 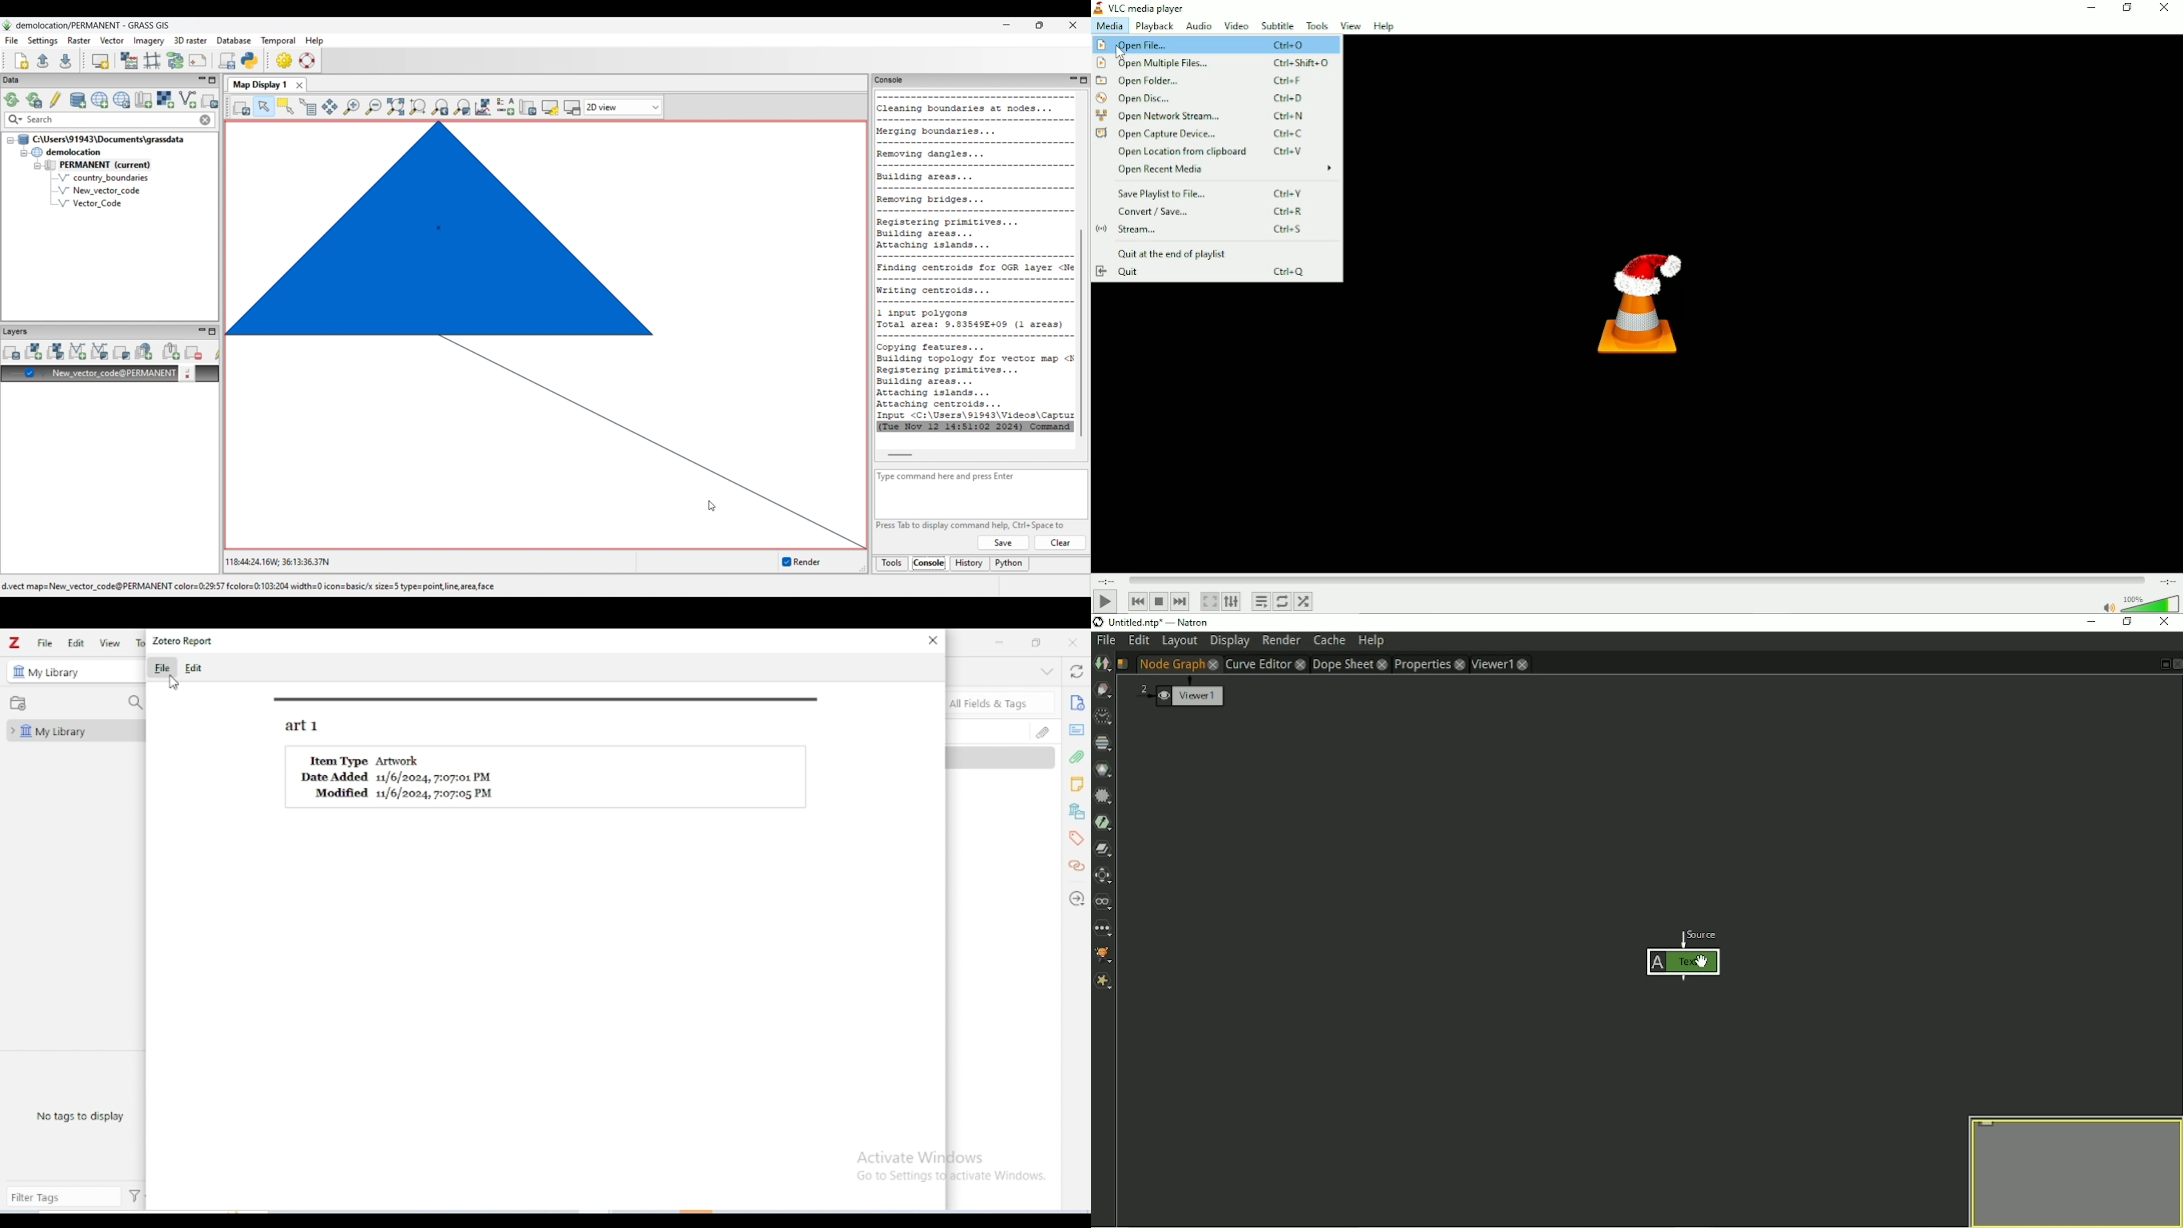 What do you see at coordinates (1078, 703) in the screenshot?
I see `info` at bounding box center [1078, 703].